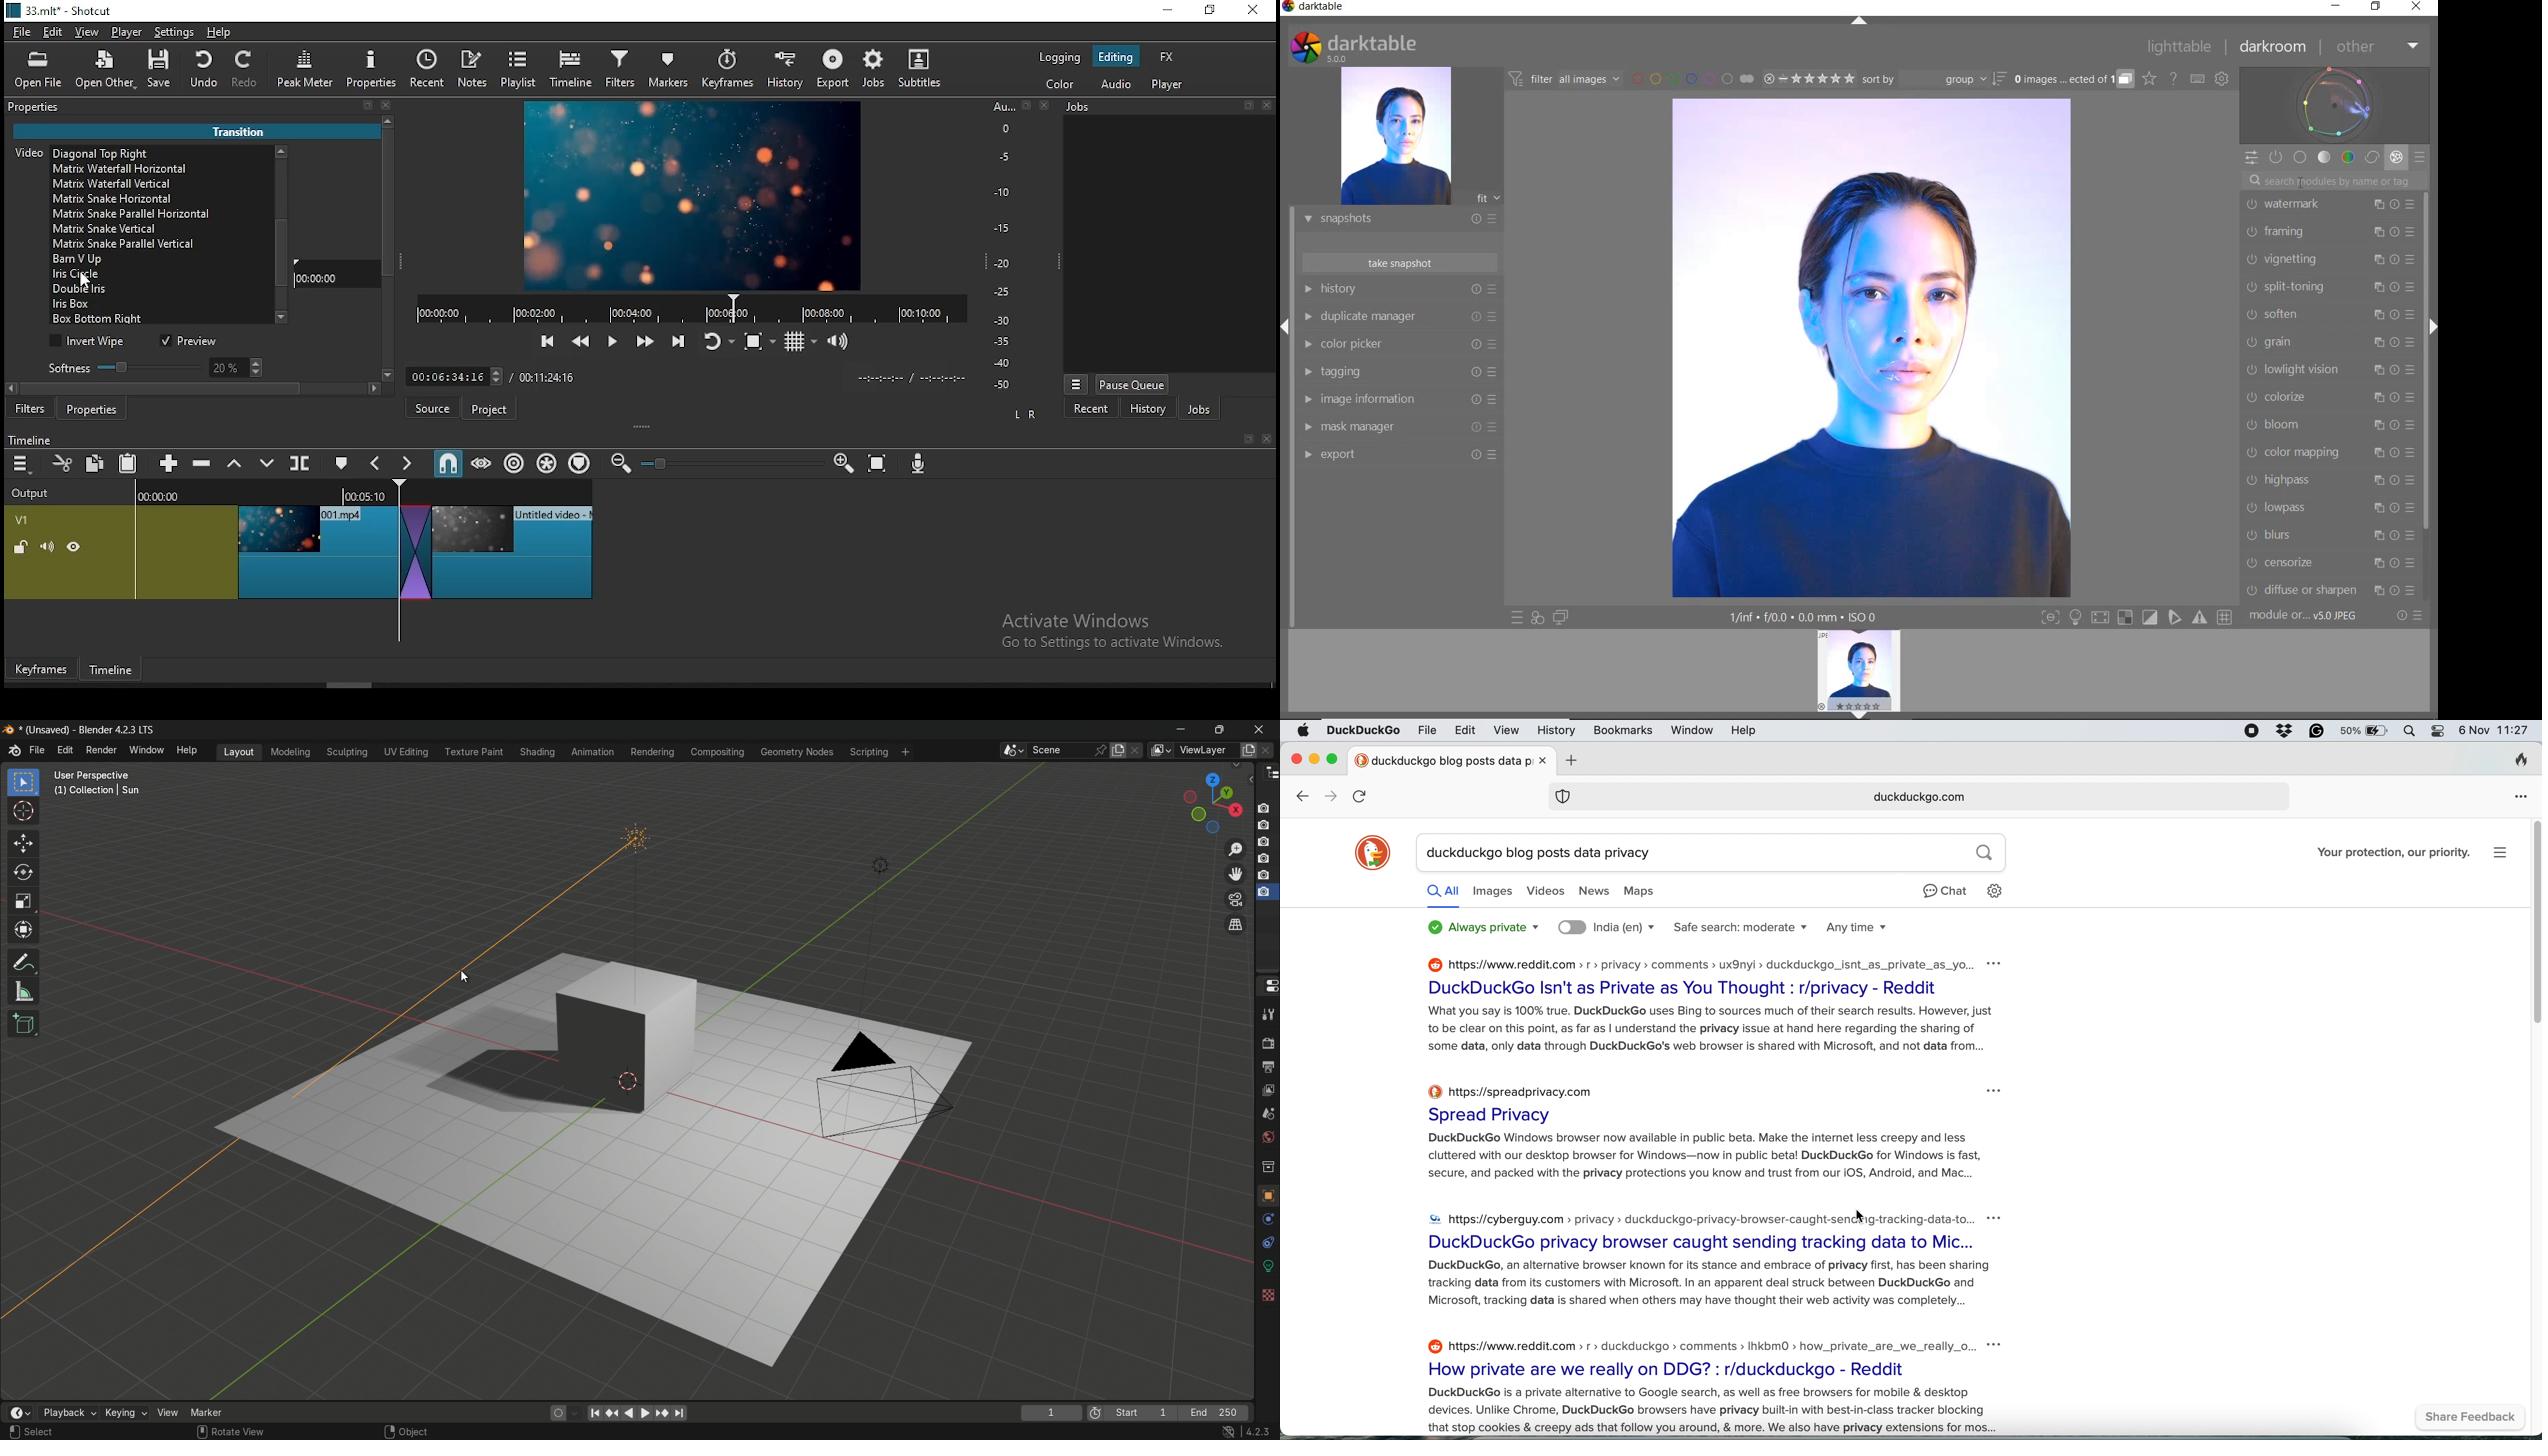  I want to click on SPLIT-TONING, so click(2329, 286).